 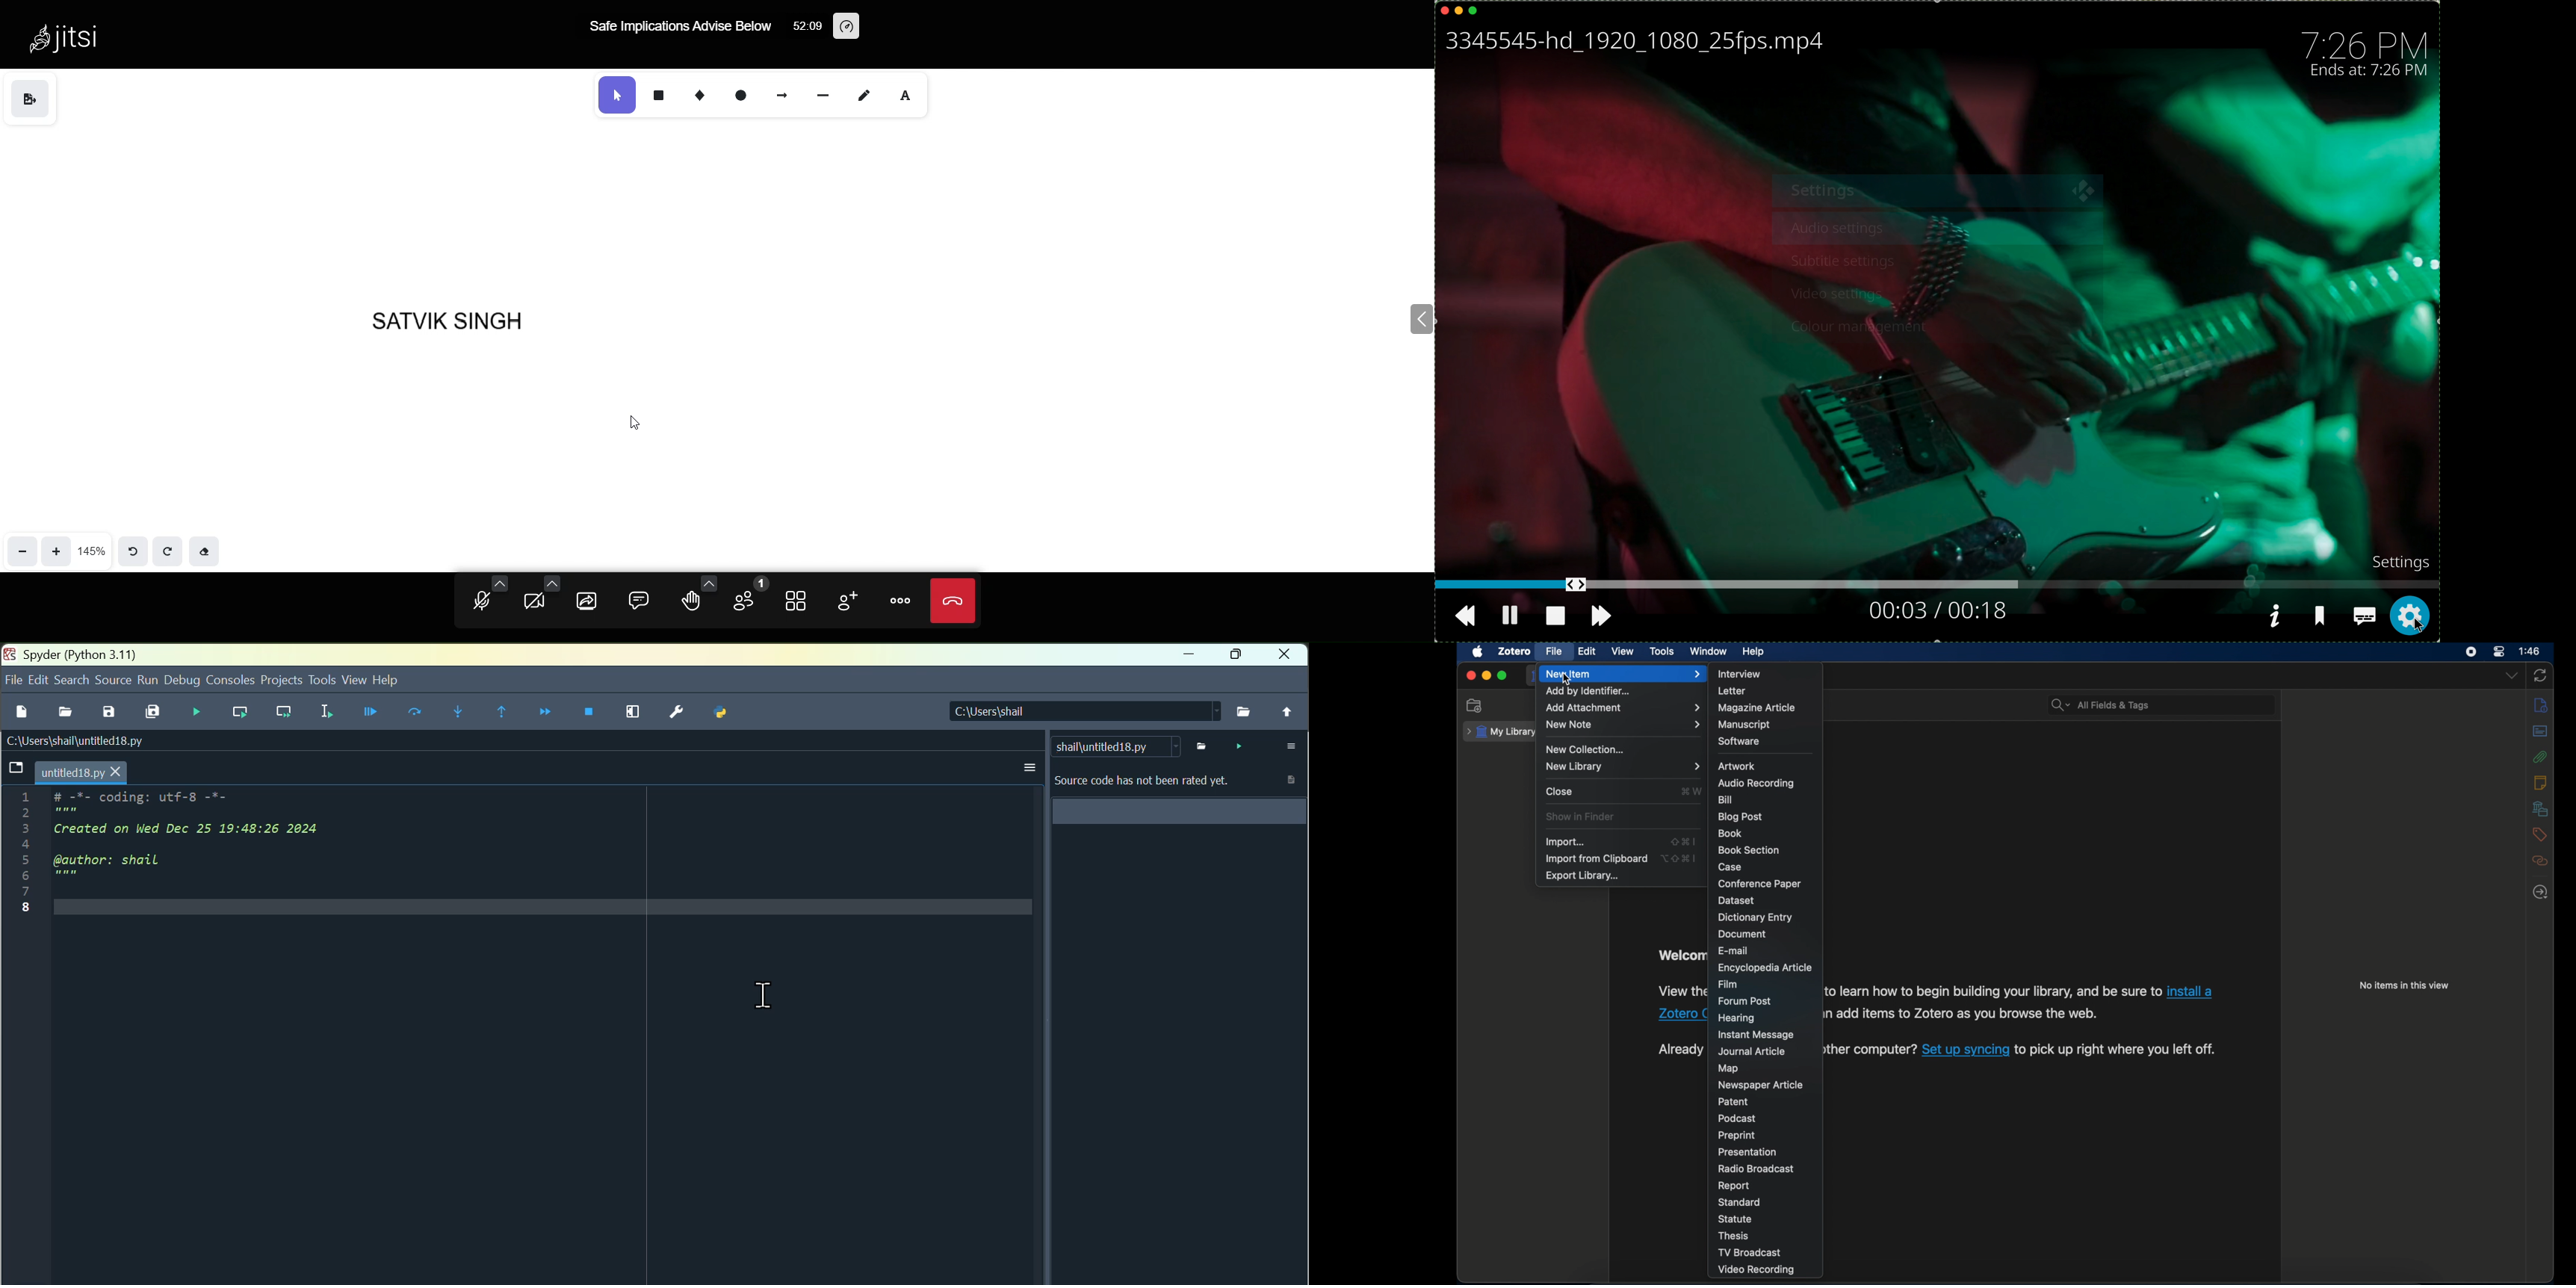 What do you see at coordinates (1737, 1018) in the screenshot?
I see `hearing` at bounding box center [1737, 1018].